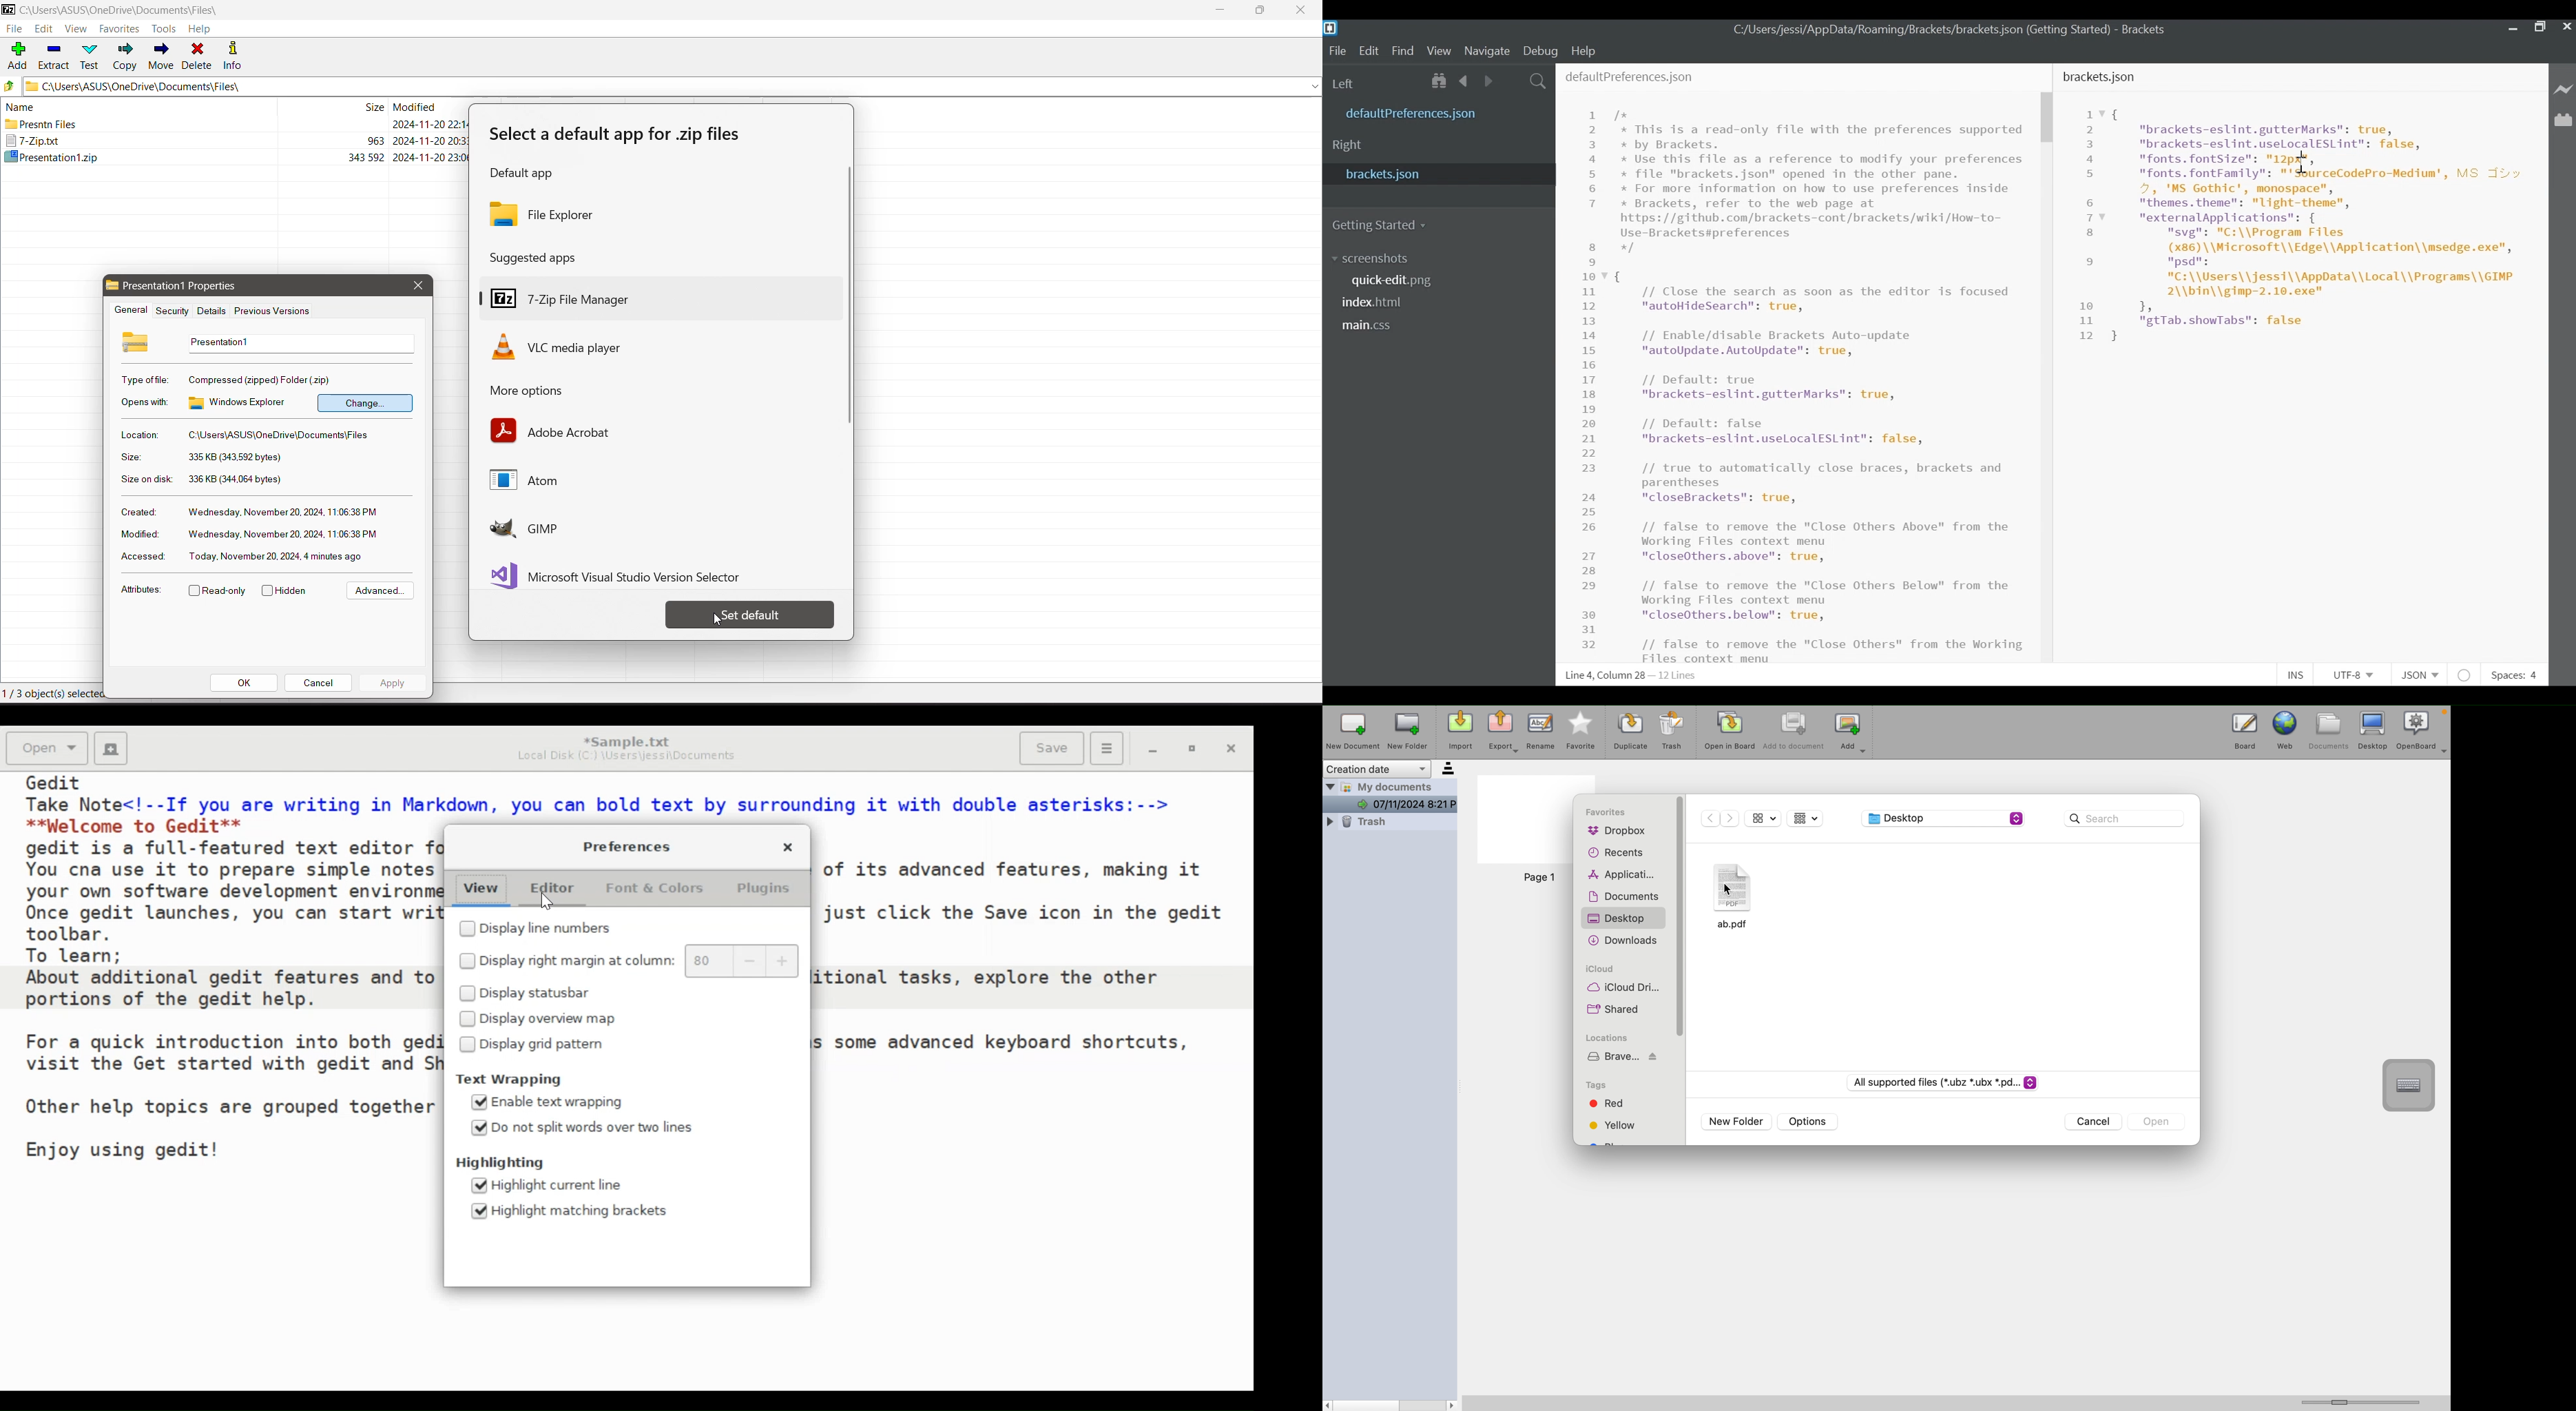 The image size is (2576, 1428). I want to click on Close, so click(788, 846).